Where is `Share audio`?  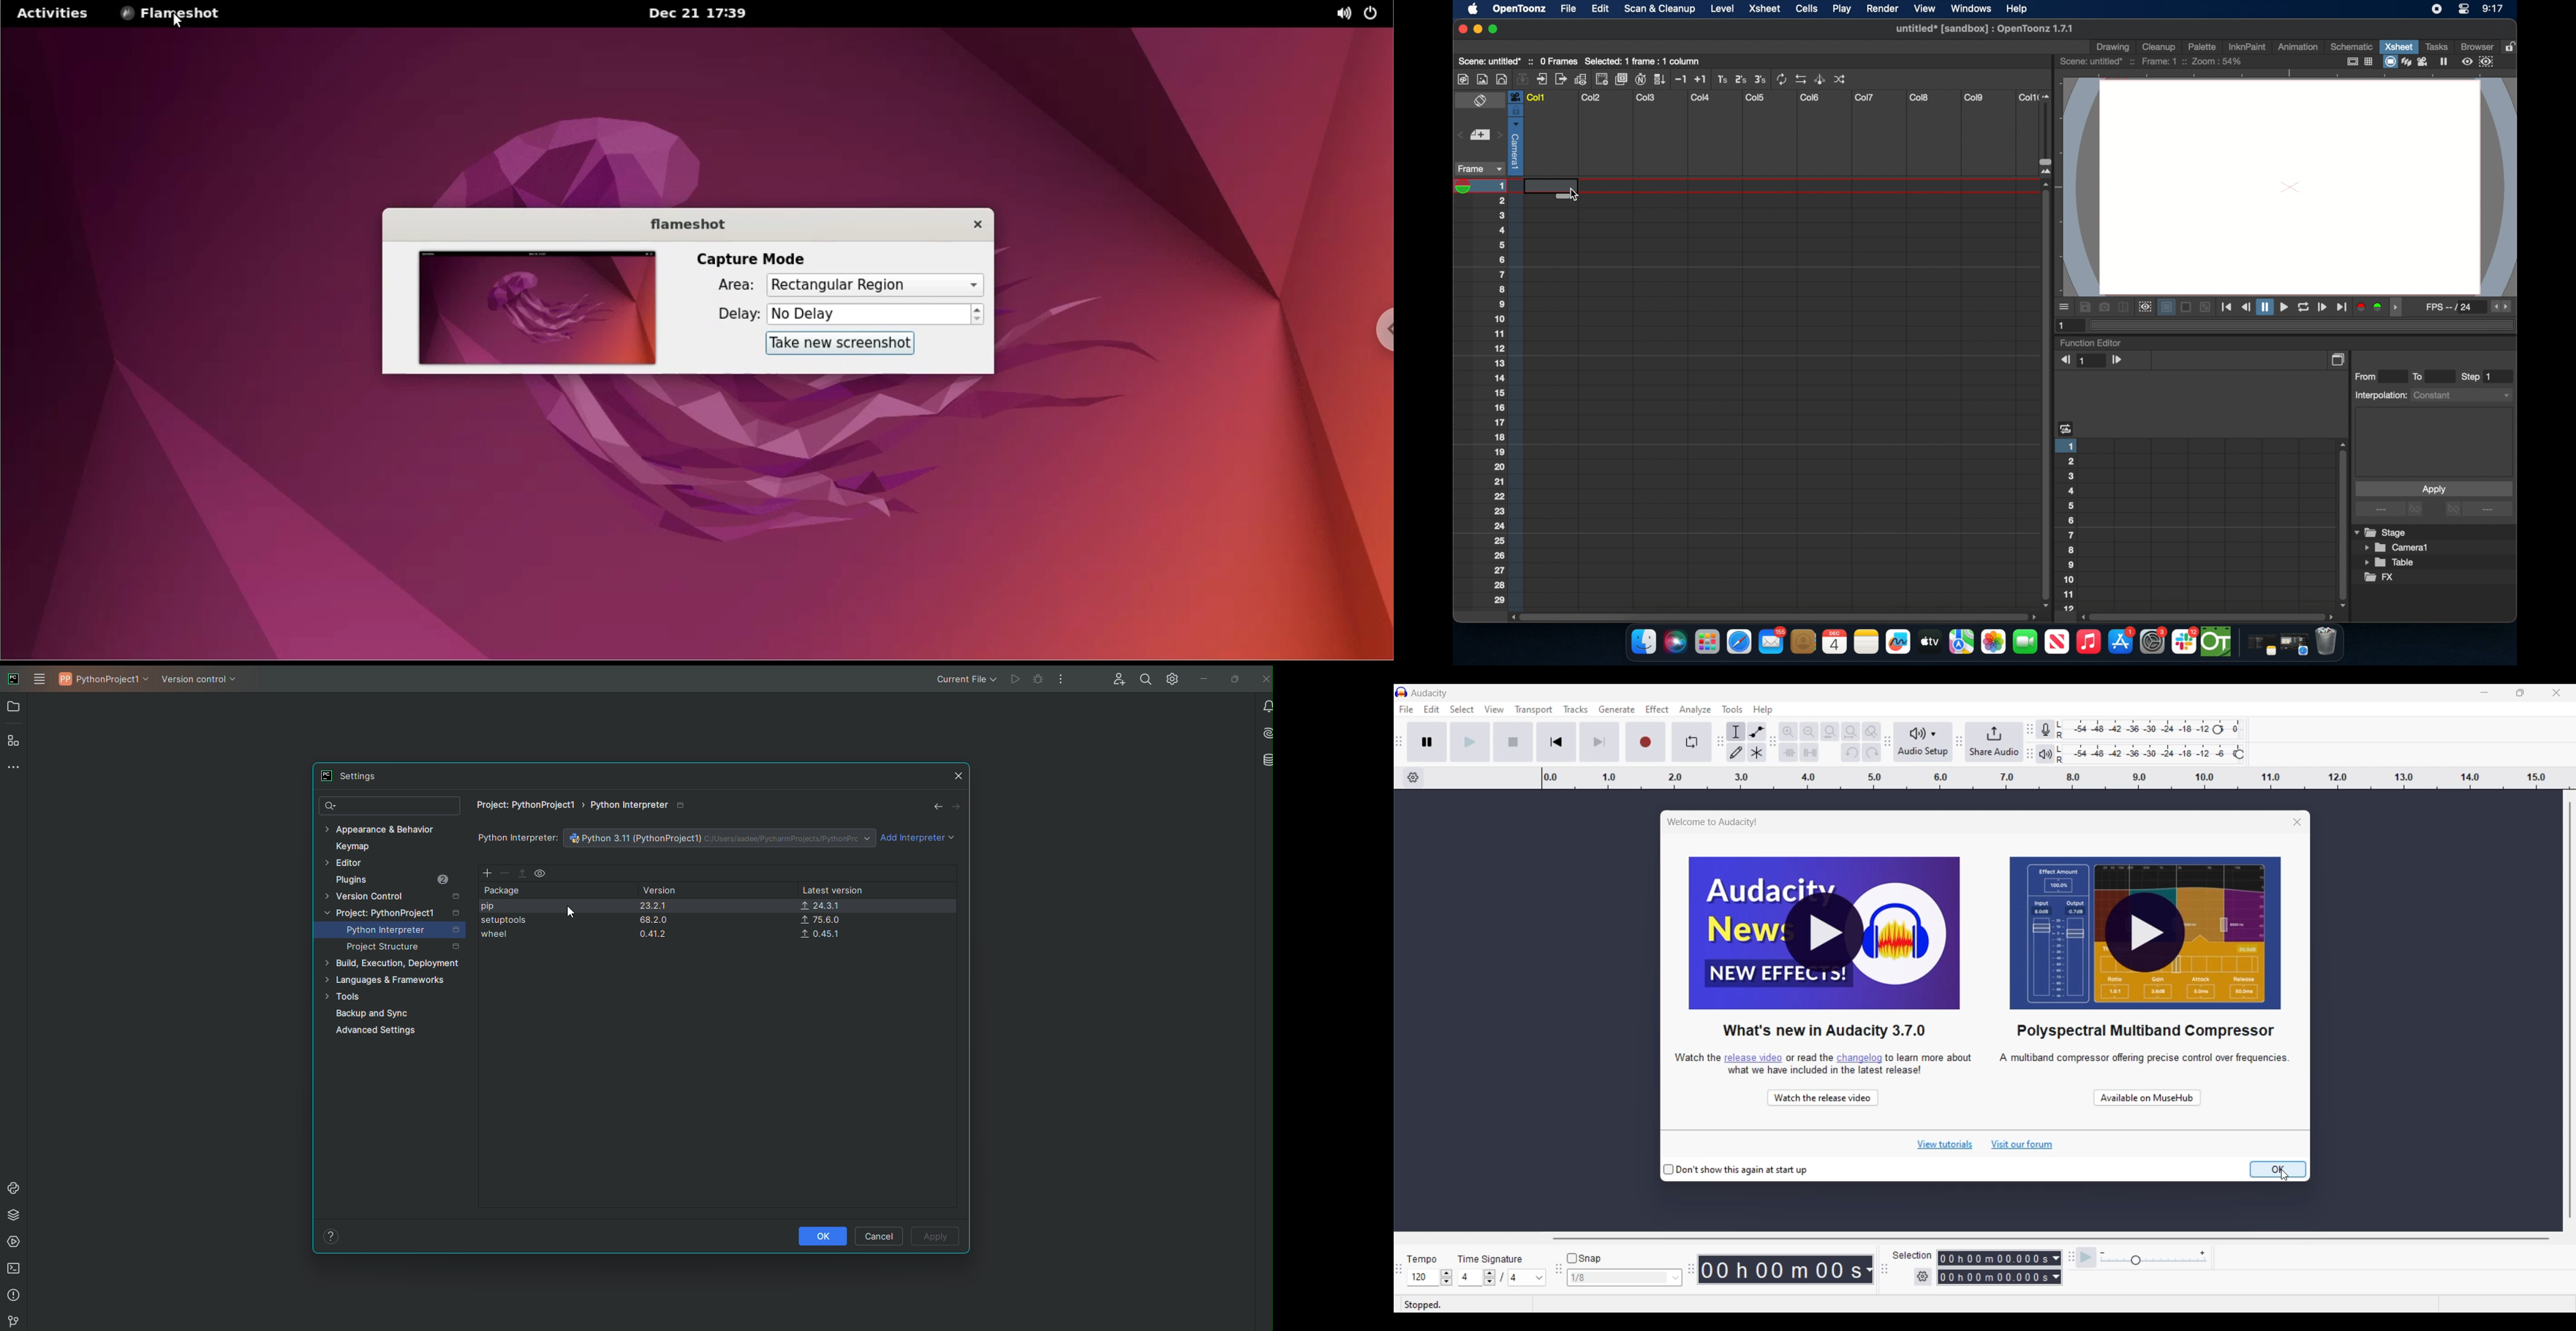
Share audio is located at coordinates (1994, 742).